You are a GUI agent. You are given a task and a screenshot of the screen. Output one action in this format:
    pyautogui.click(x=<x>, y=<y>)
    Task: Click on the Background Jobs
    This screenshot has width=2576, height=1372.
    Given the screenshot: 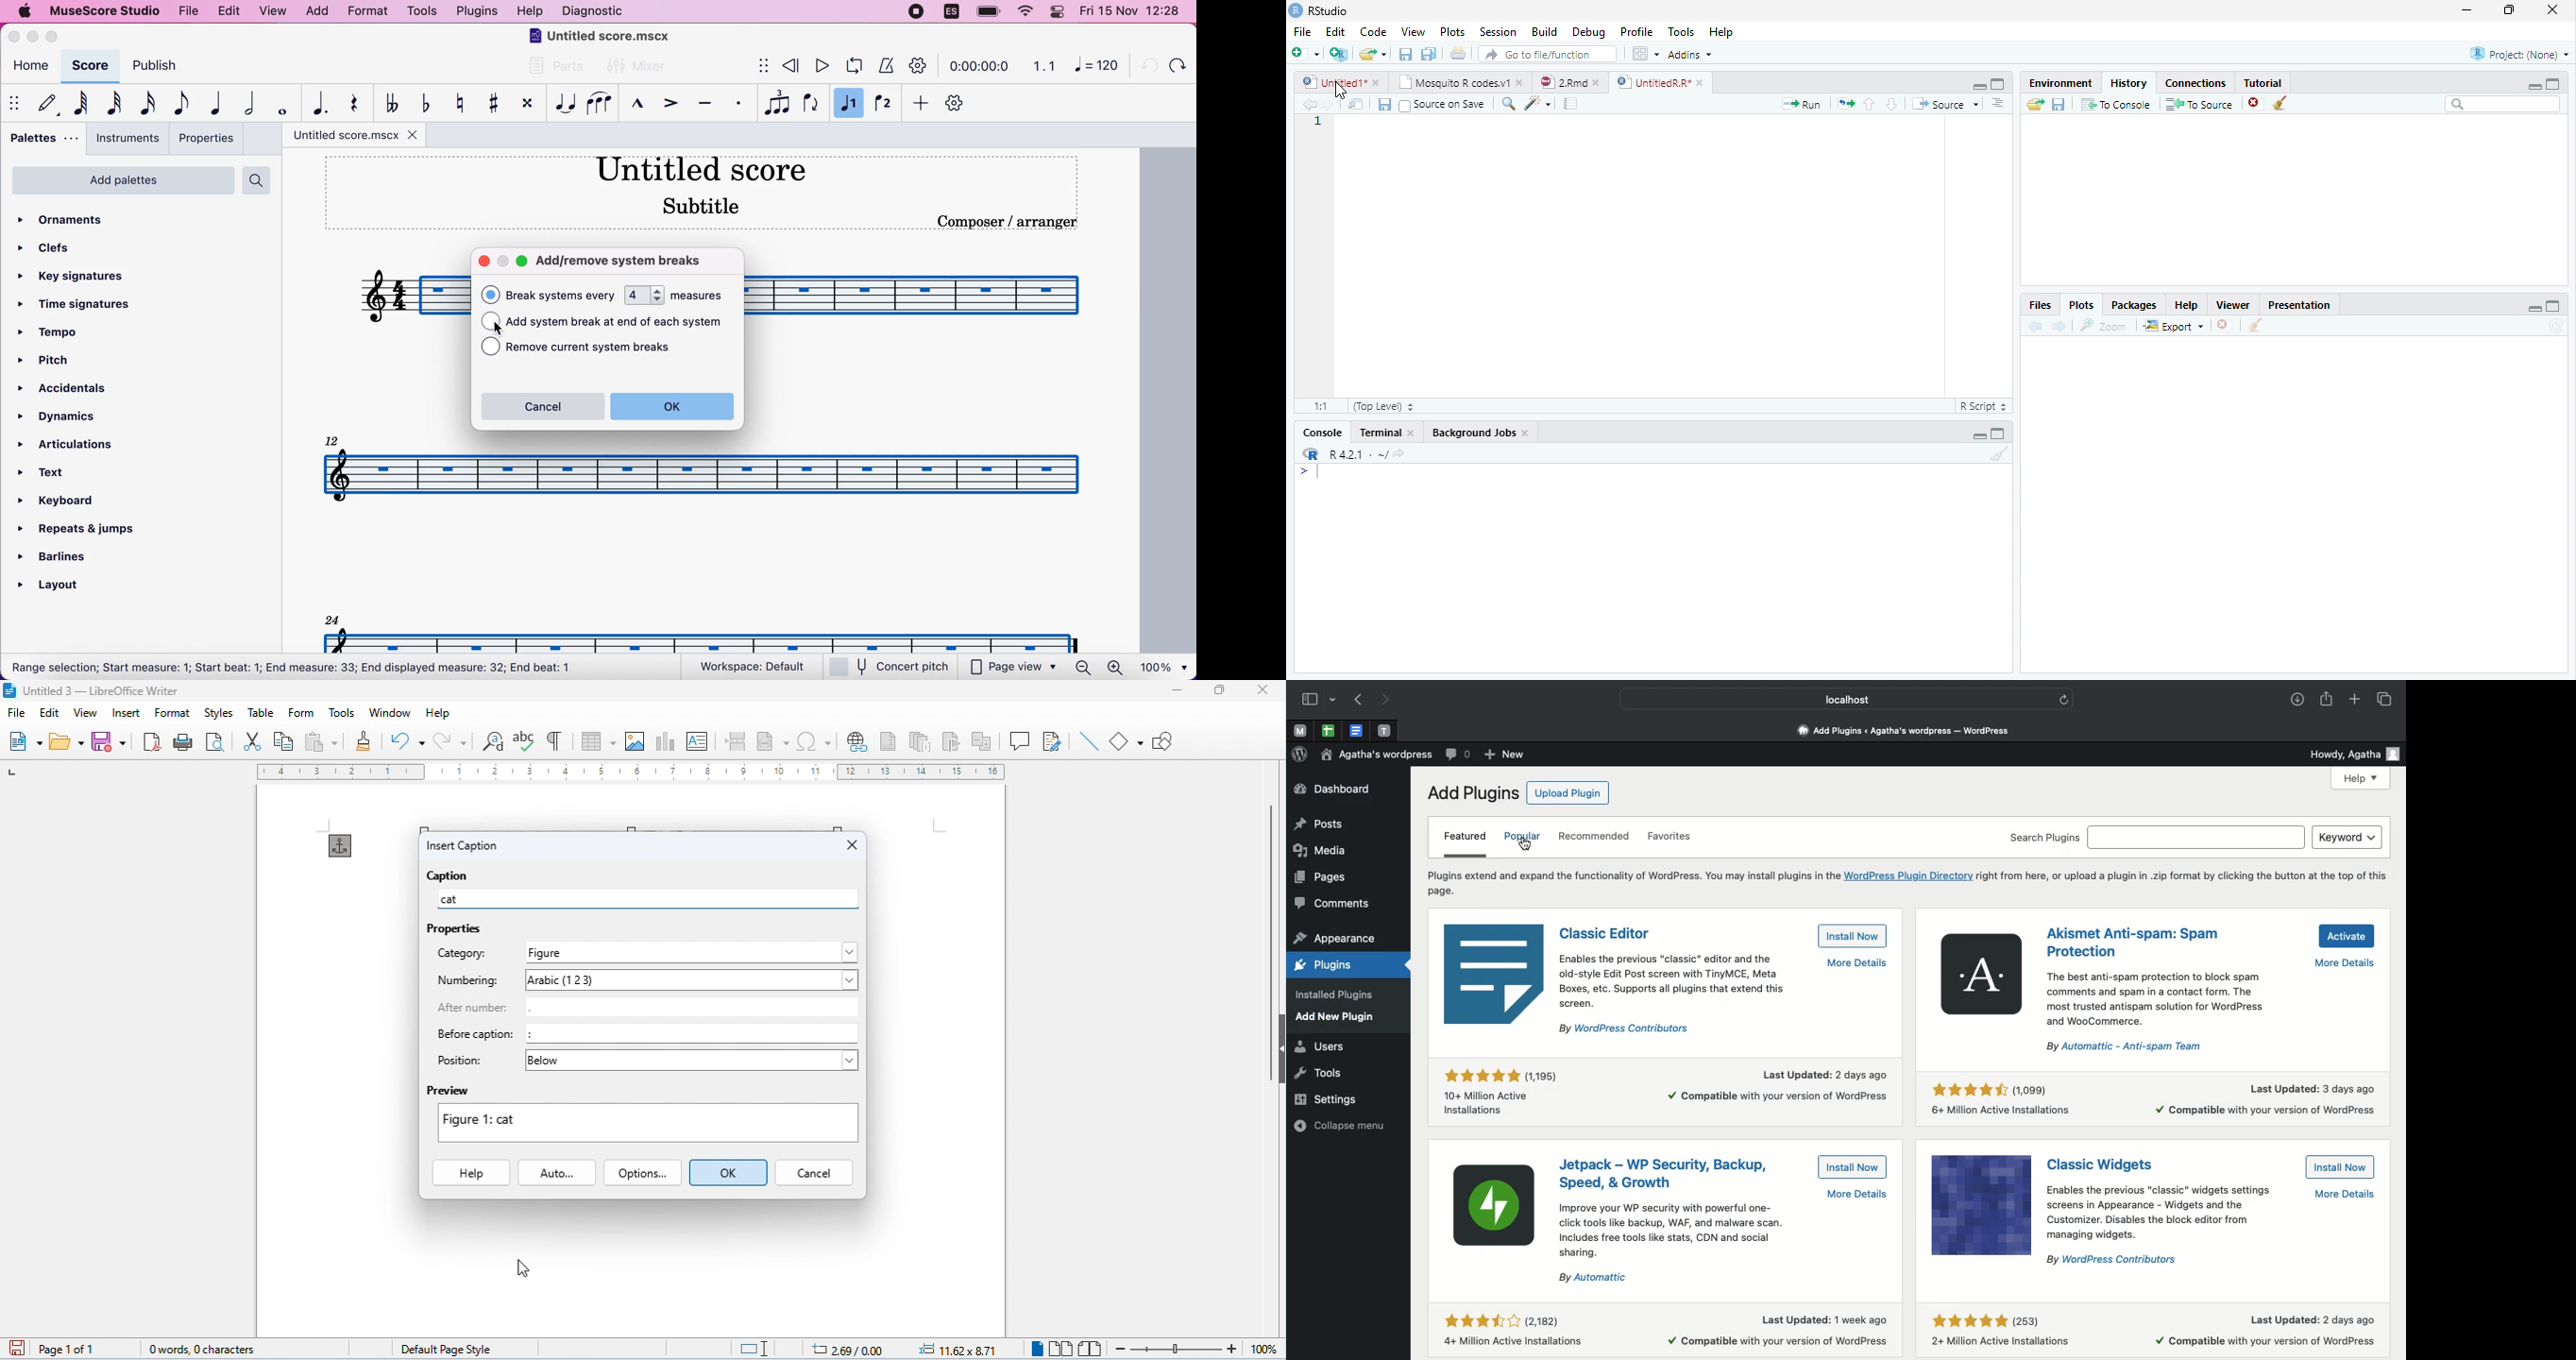 What is the action you would take?
    pyautogui.click(x=1474, y=433)
    